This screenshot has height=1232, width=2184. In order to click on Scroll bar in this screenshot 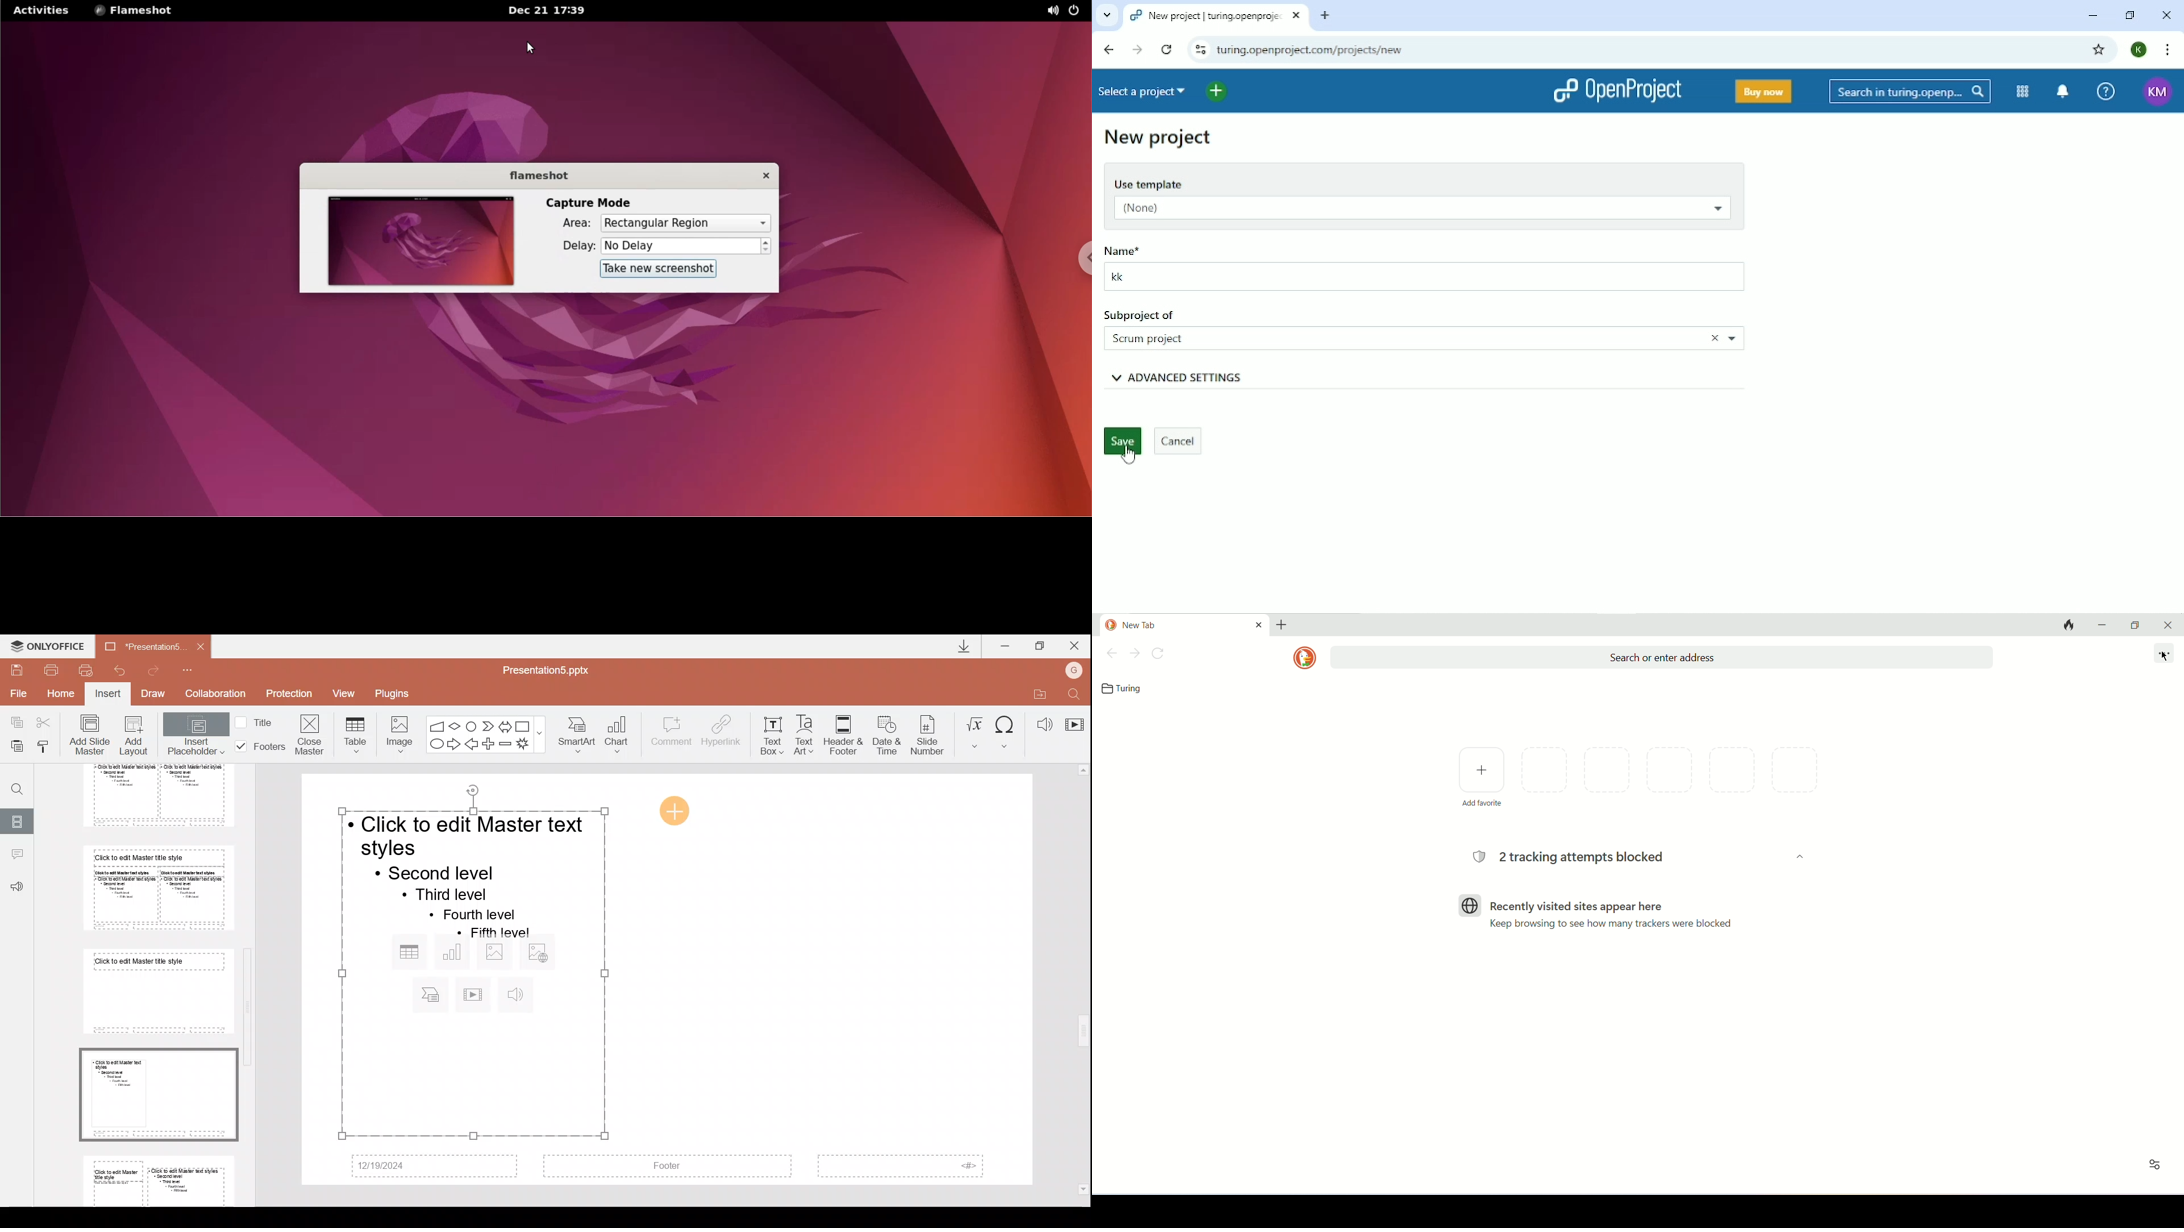, I will do `click(250, 978)`.